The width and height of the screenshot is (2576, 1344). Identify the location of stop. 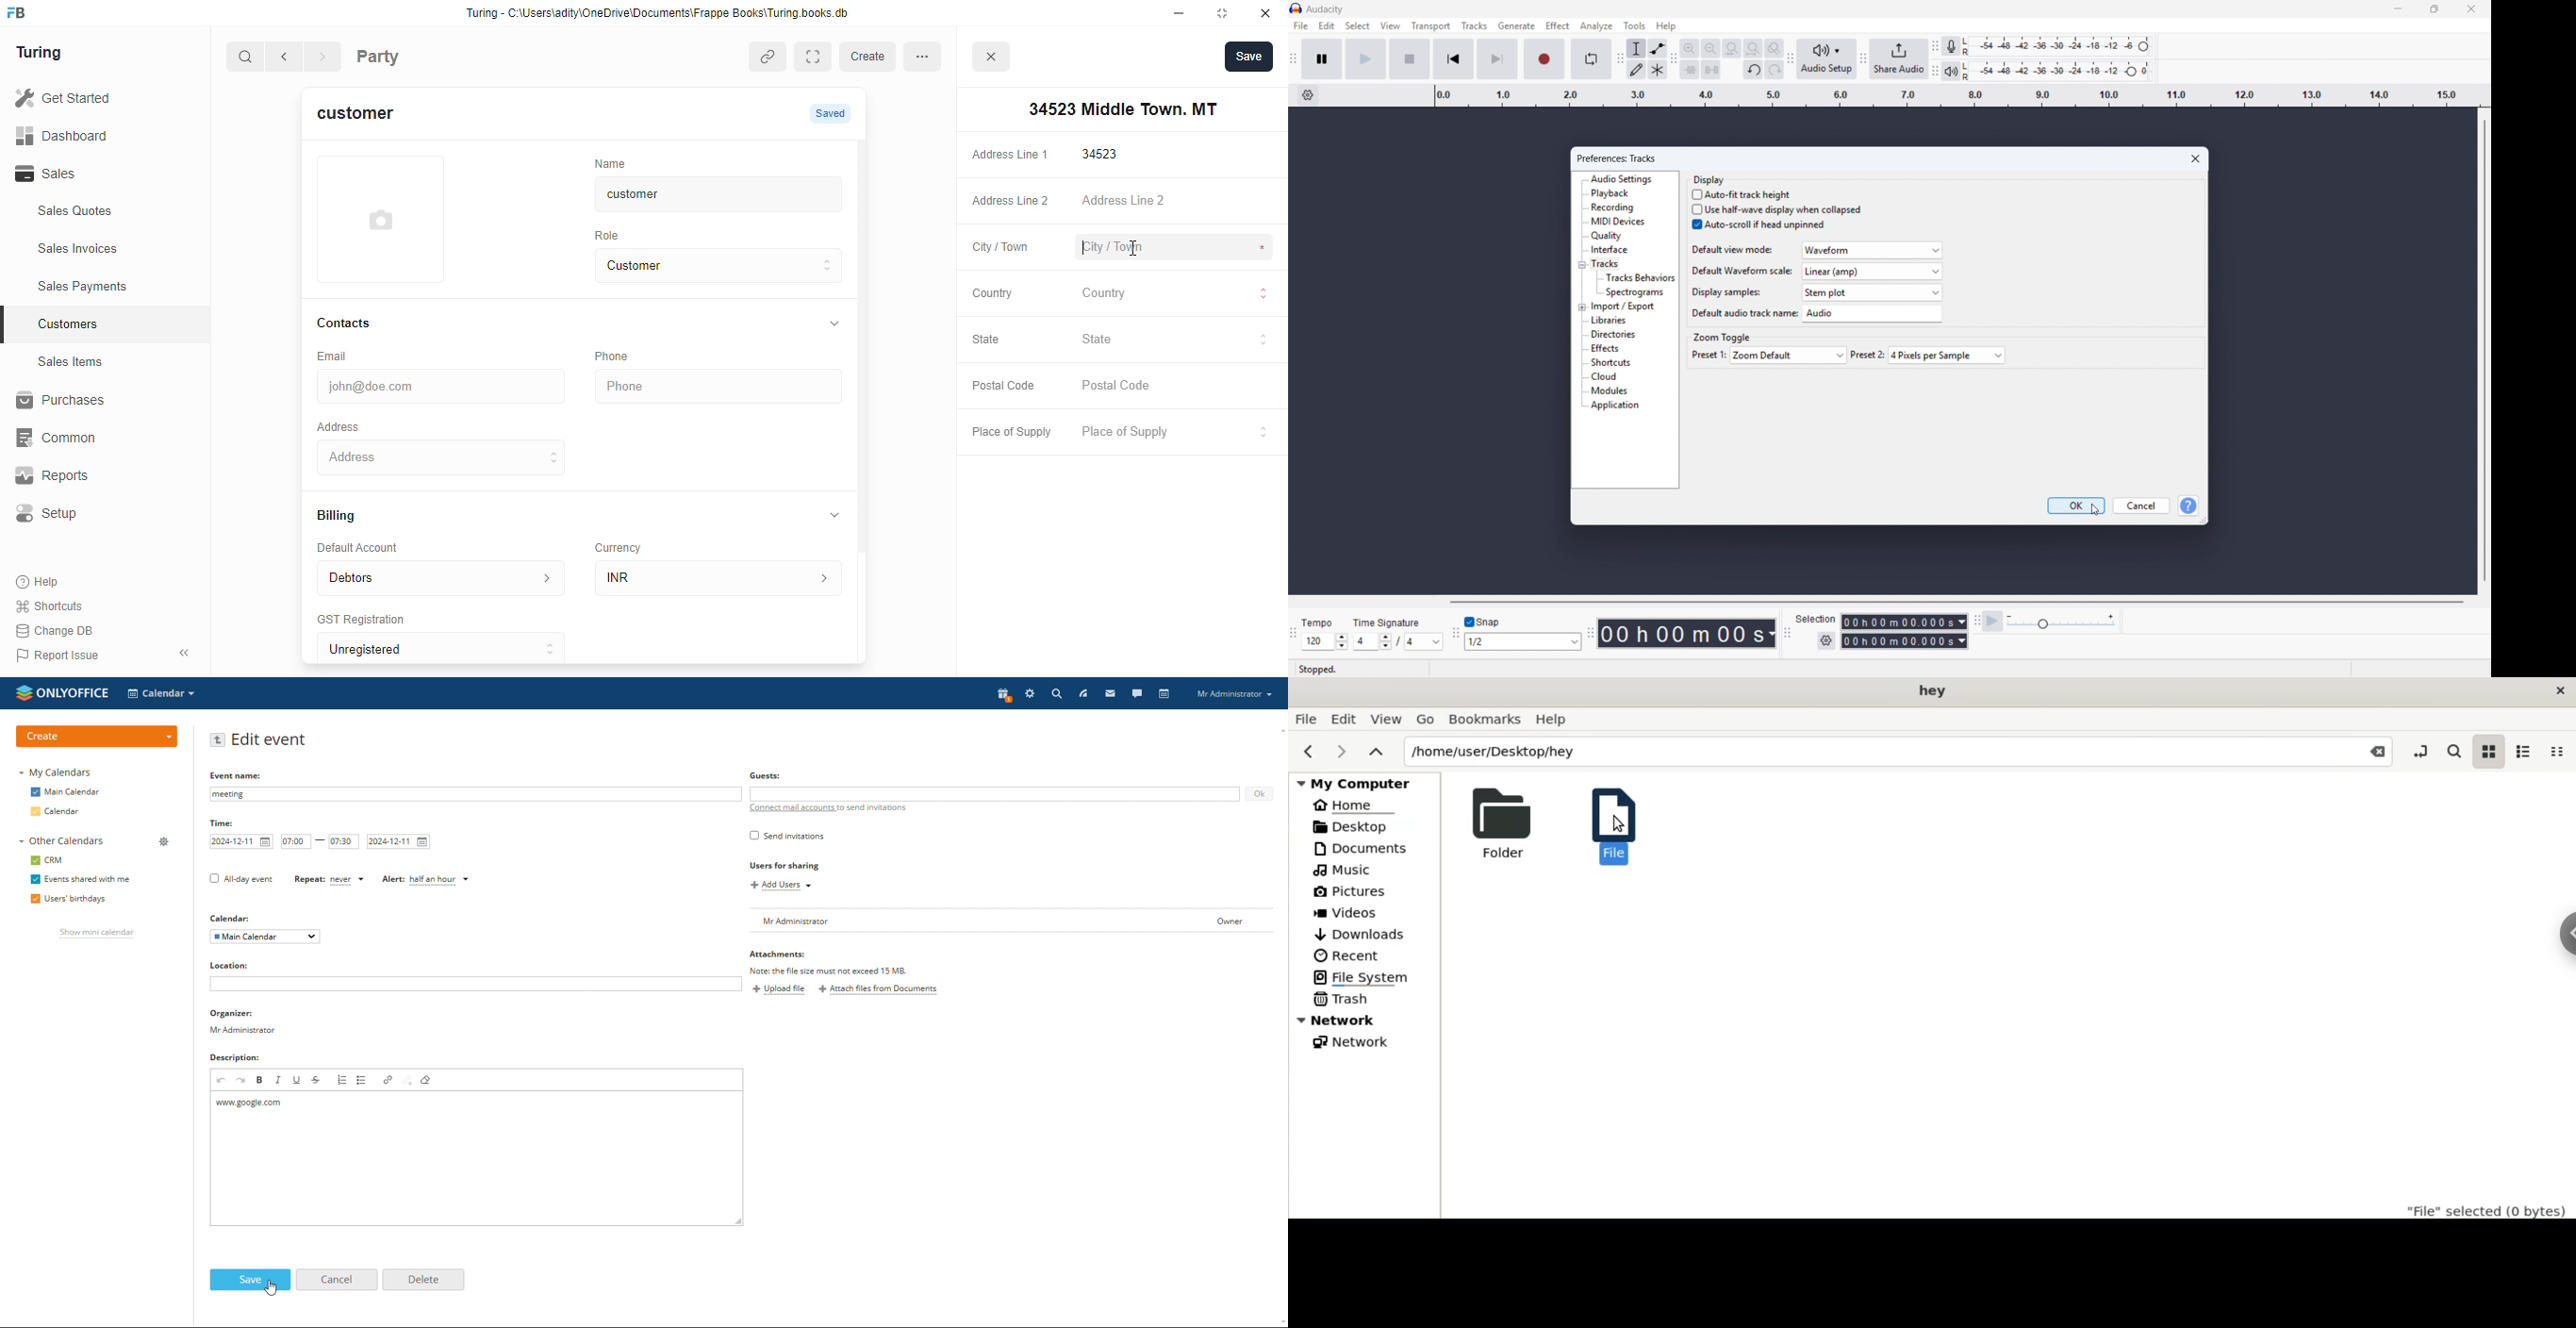
(1410, 58).